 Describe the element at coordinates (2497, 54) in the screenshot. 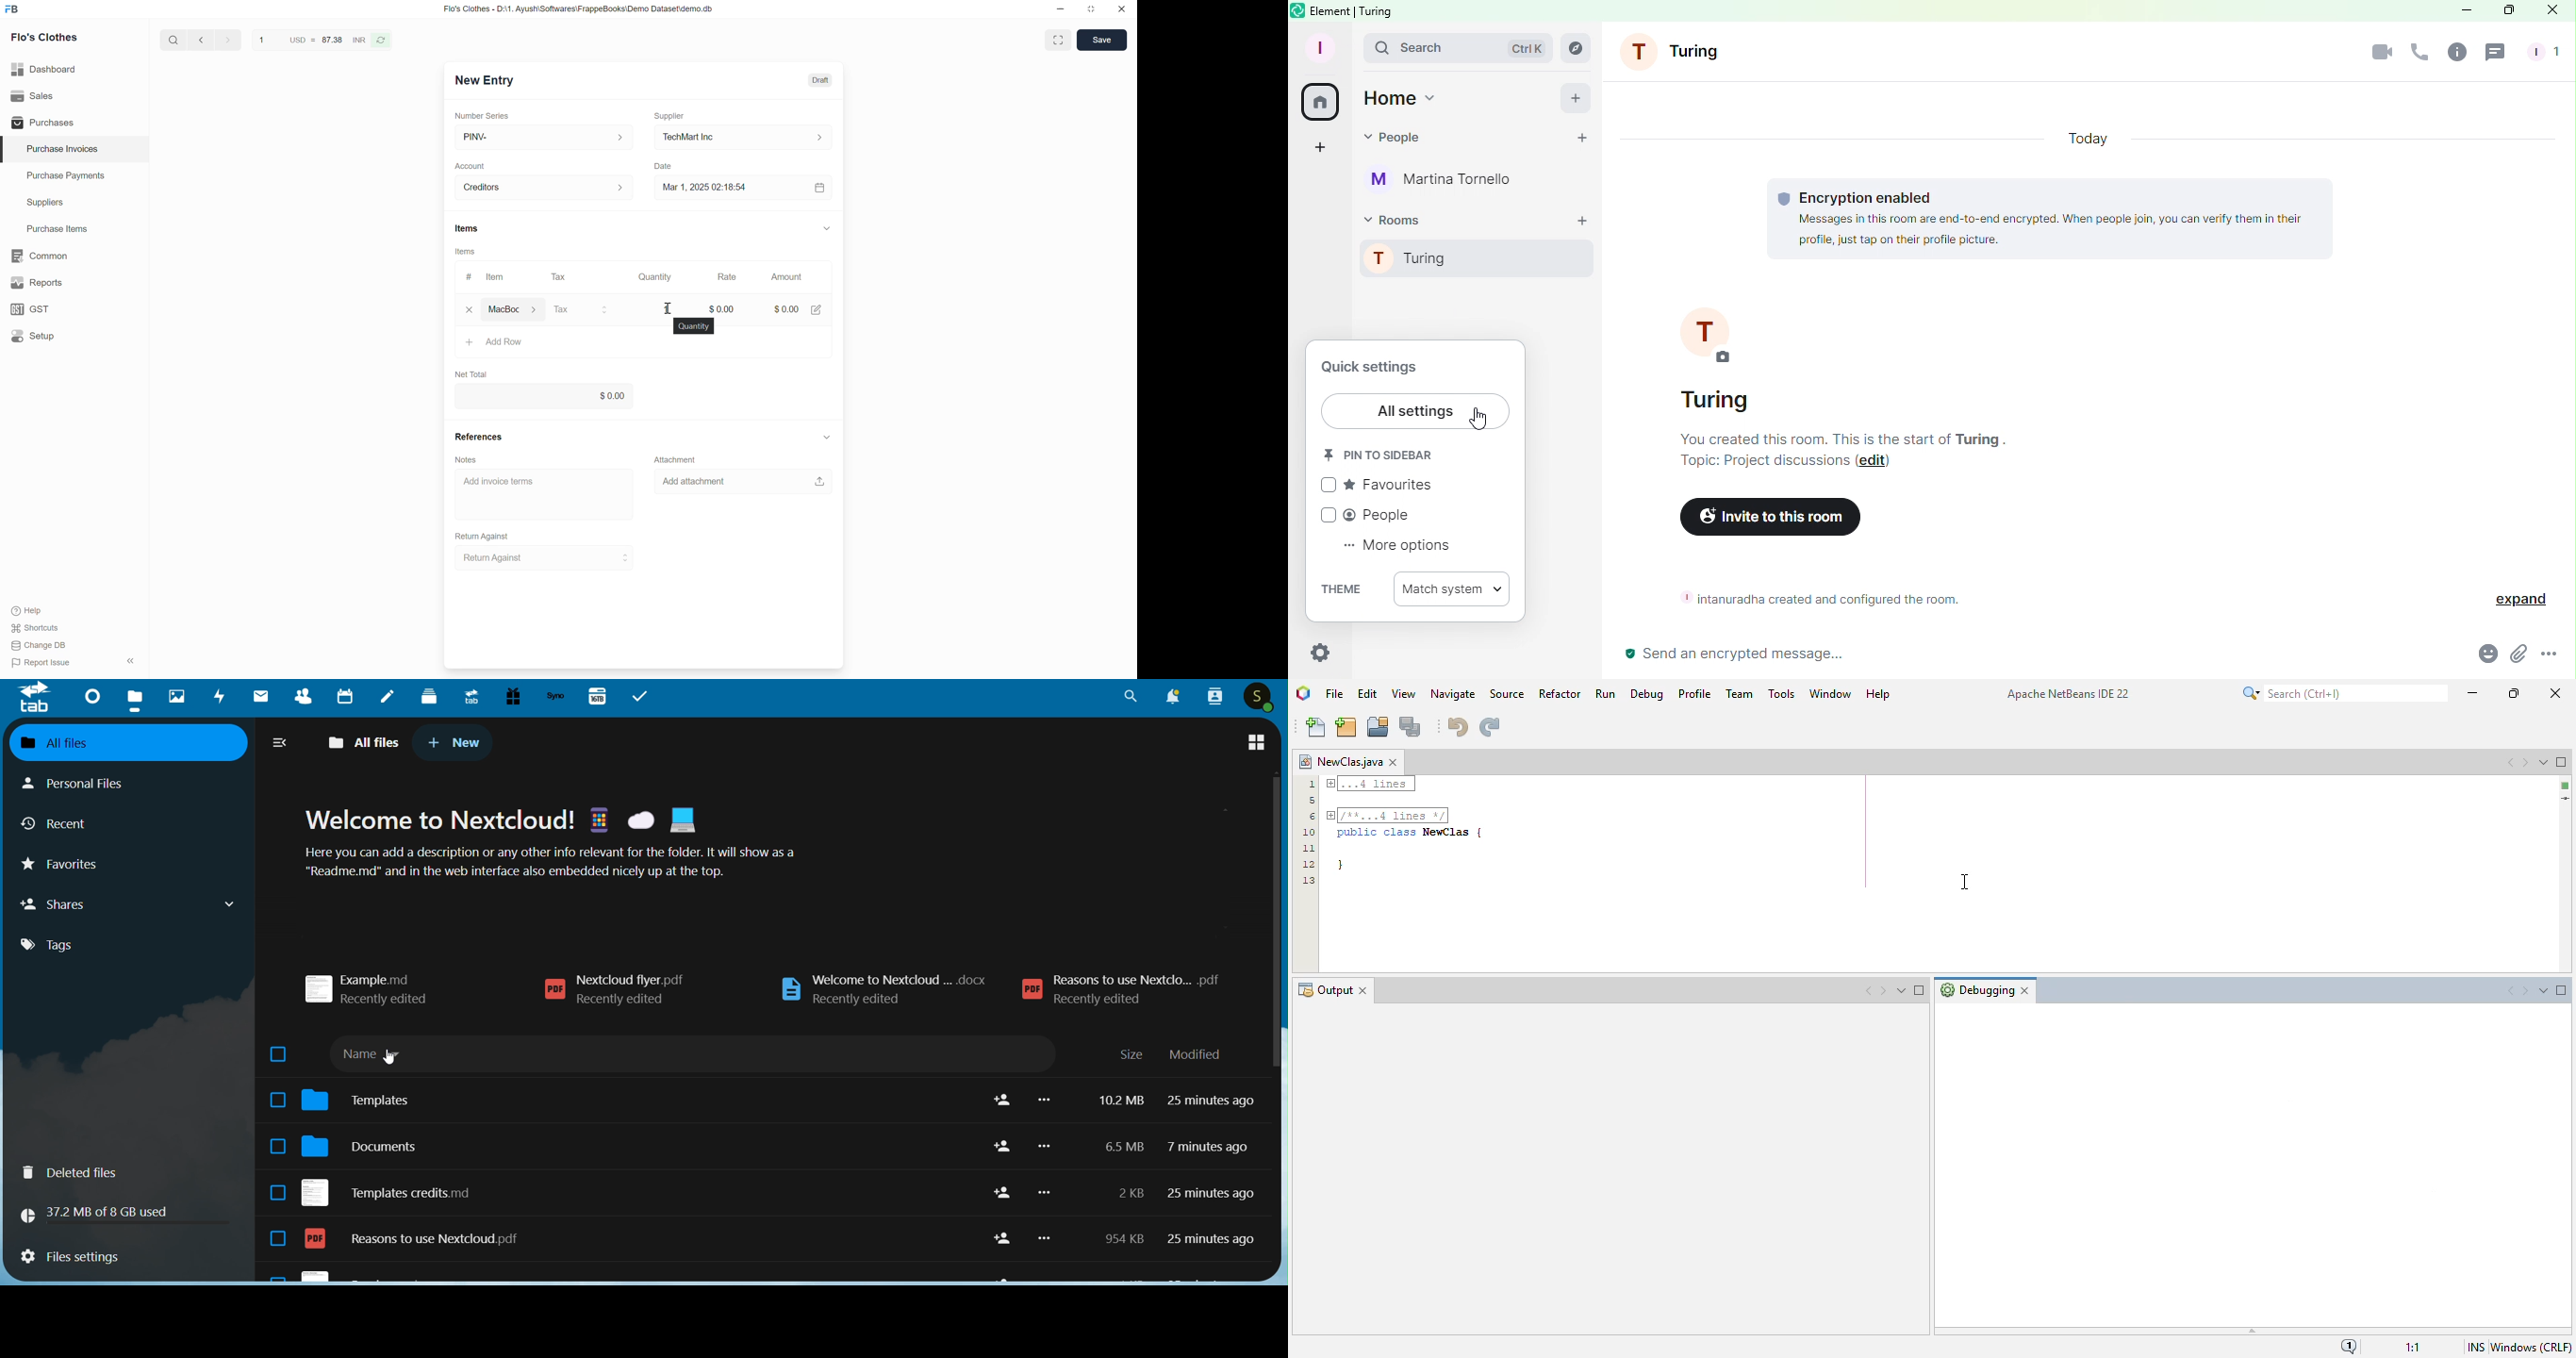

I see `Threads` at that location.